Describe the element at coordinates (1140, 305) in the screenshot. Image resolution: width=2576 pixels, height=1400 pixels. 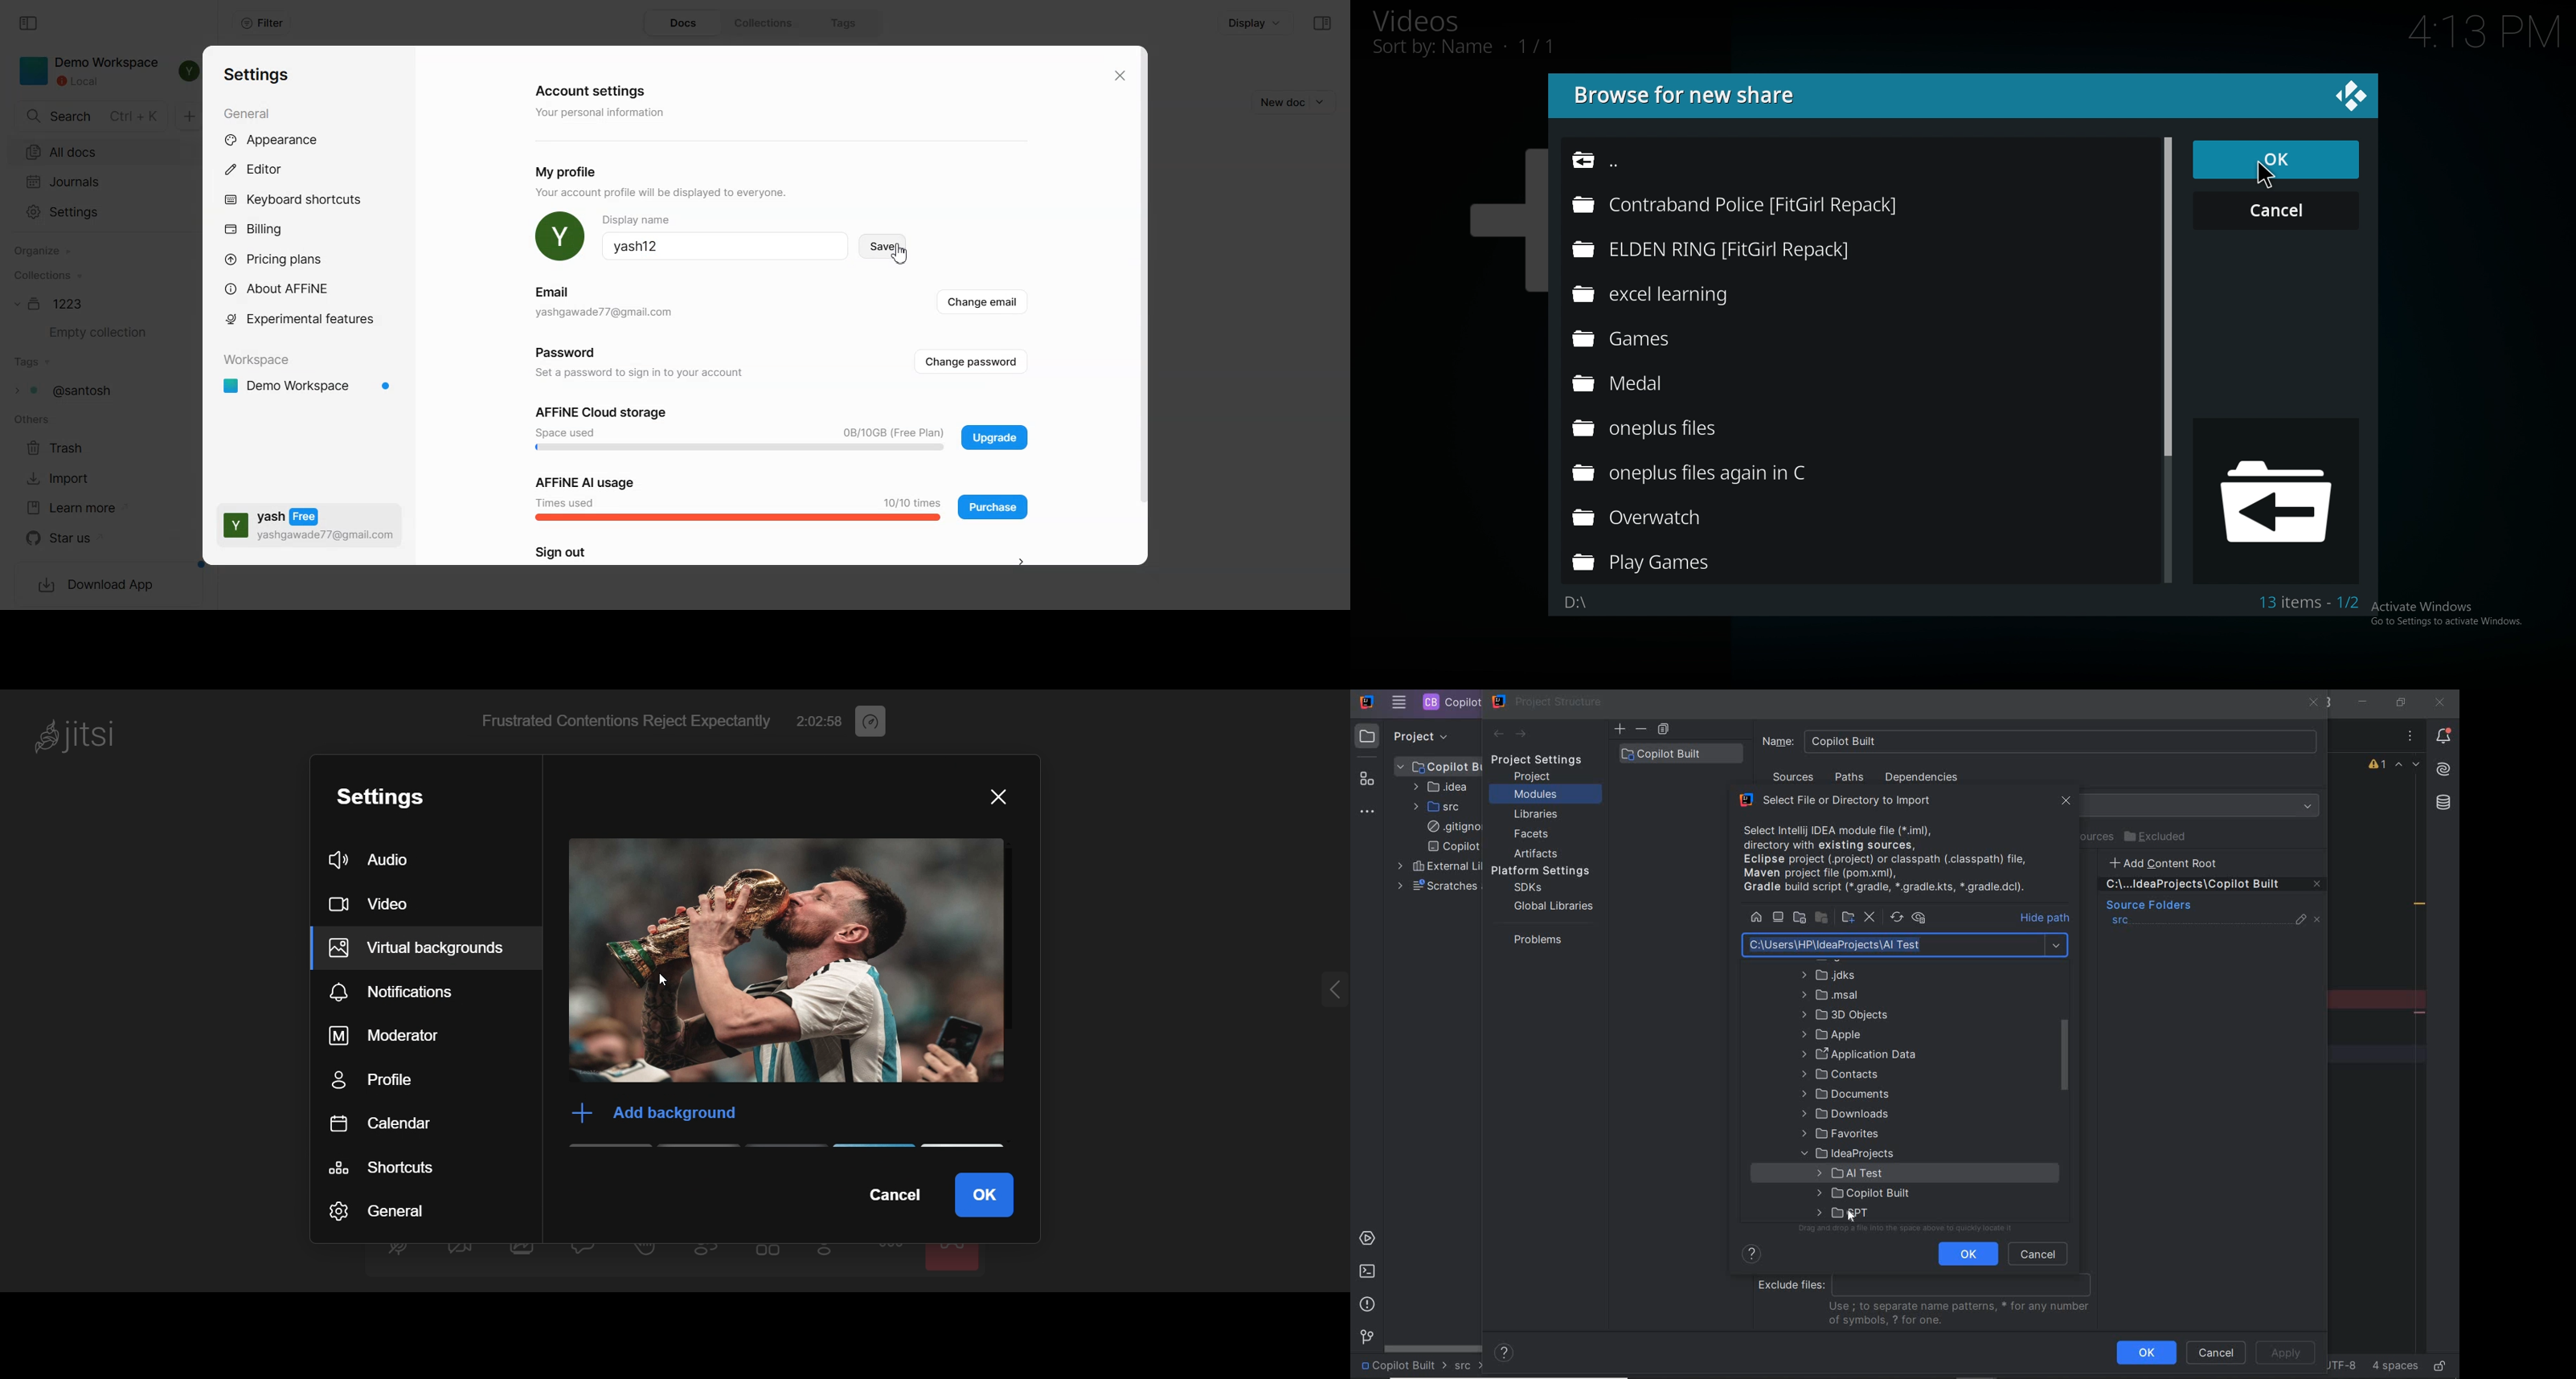
I see `Vertical scroll bar` at that location.